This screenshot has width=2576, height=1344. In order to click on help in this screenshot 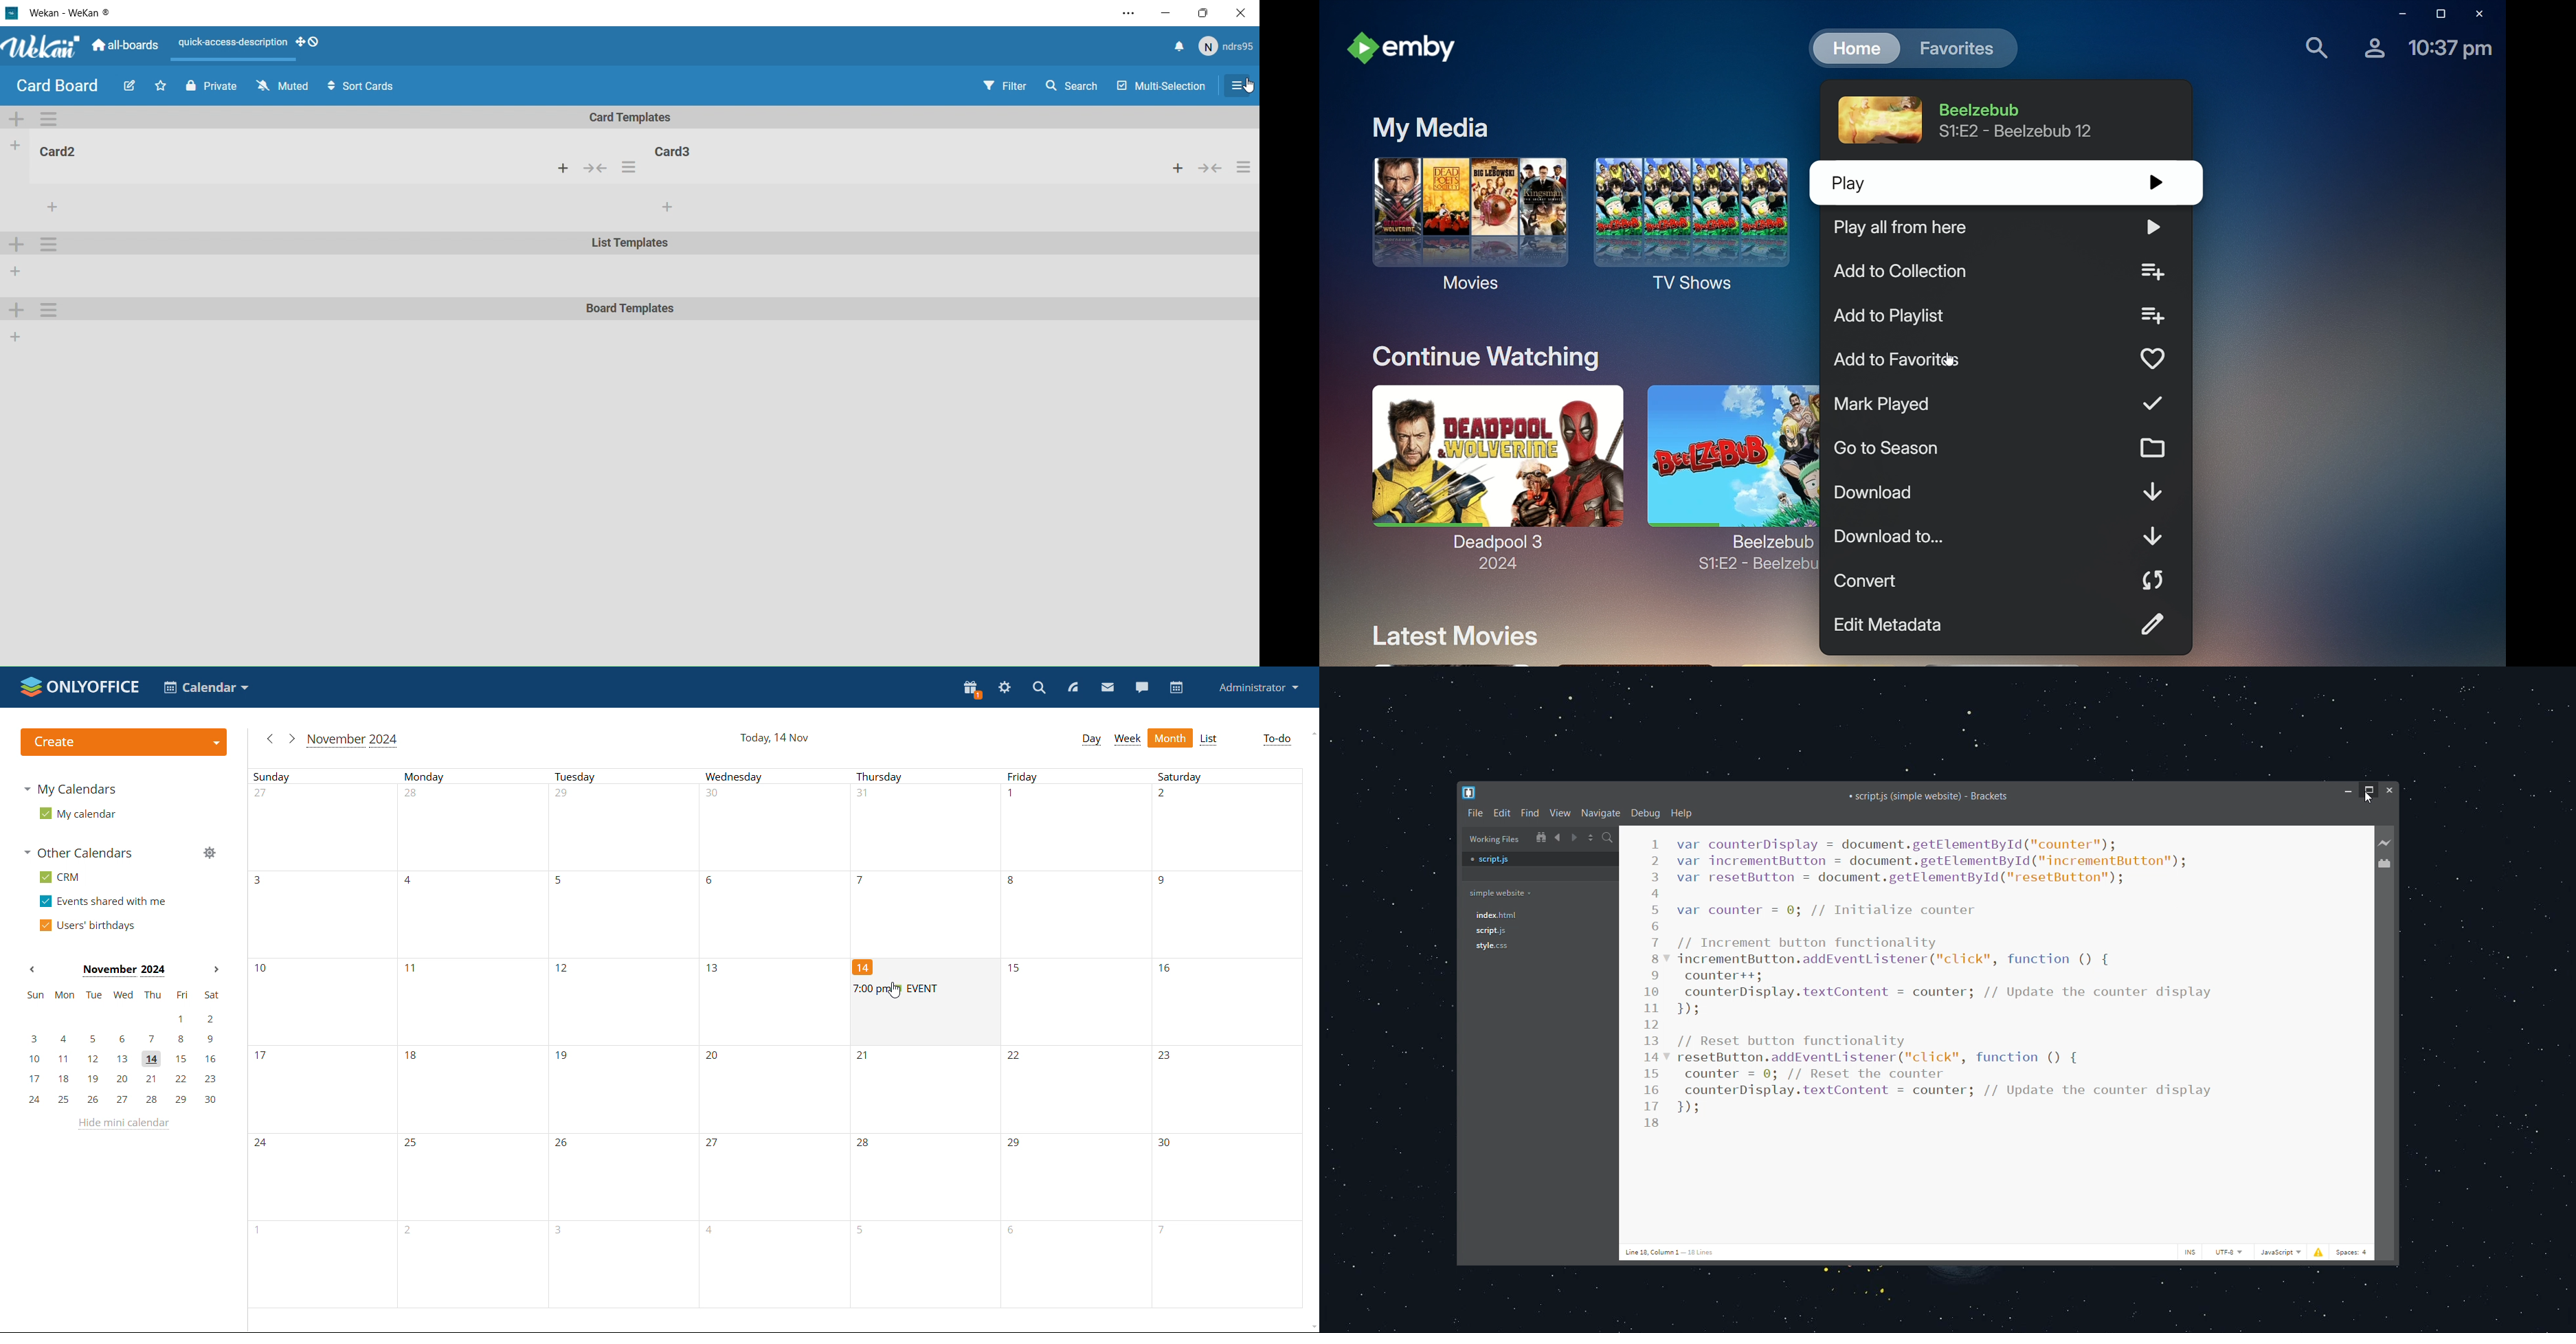, I will do `click(1682, 813)`.